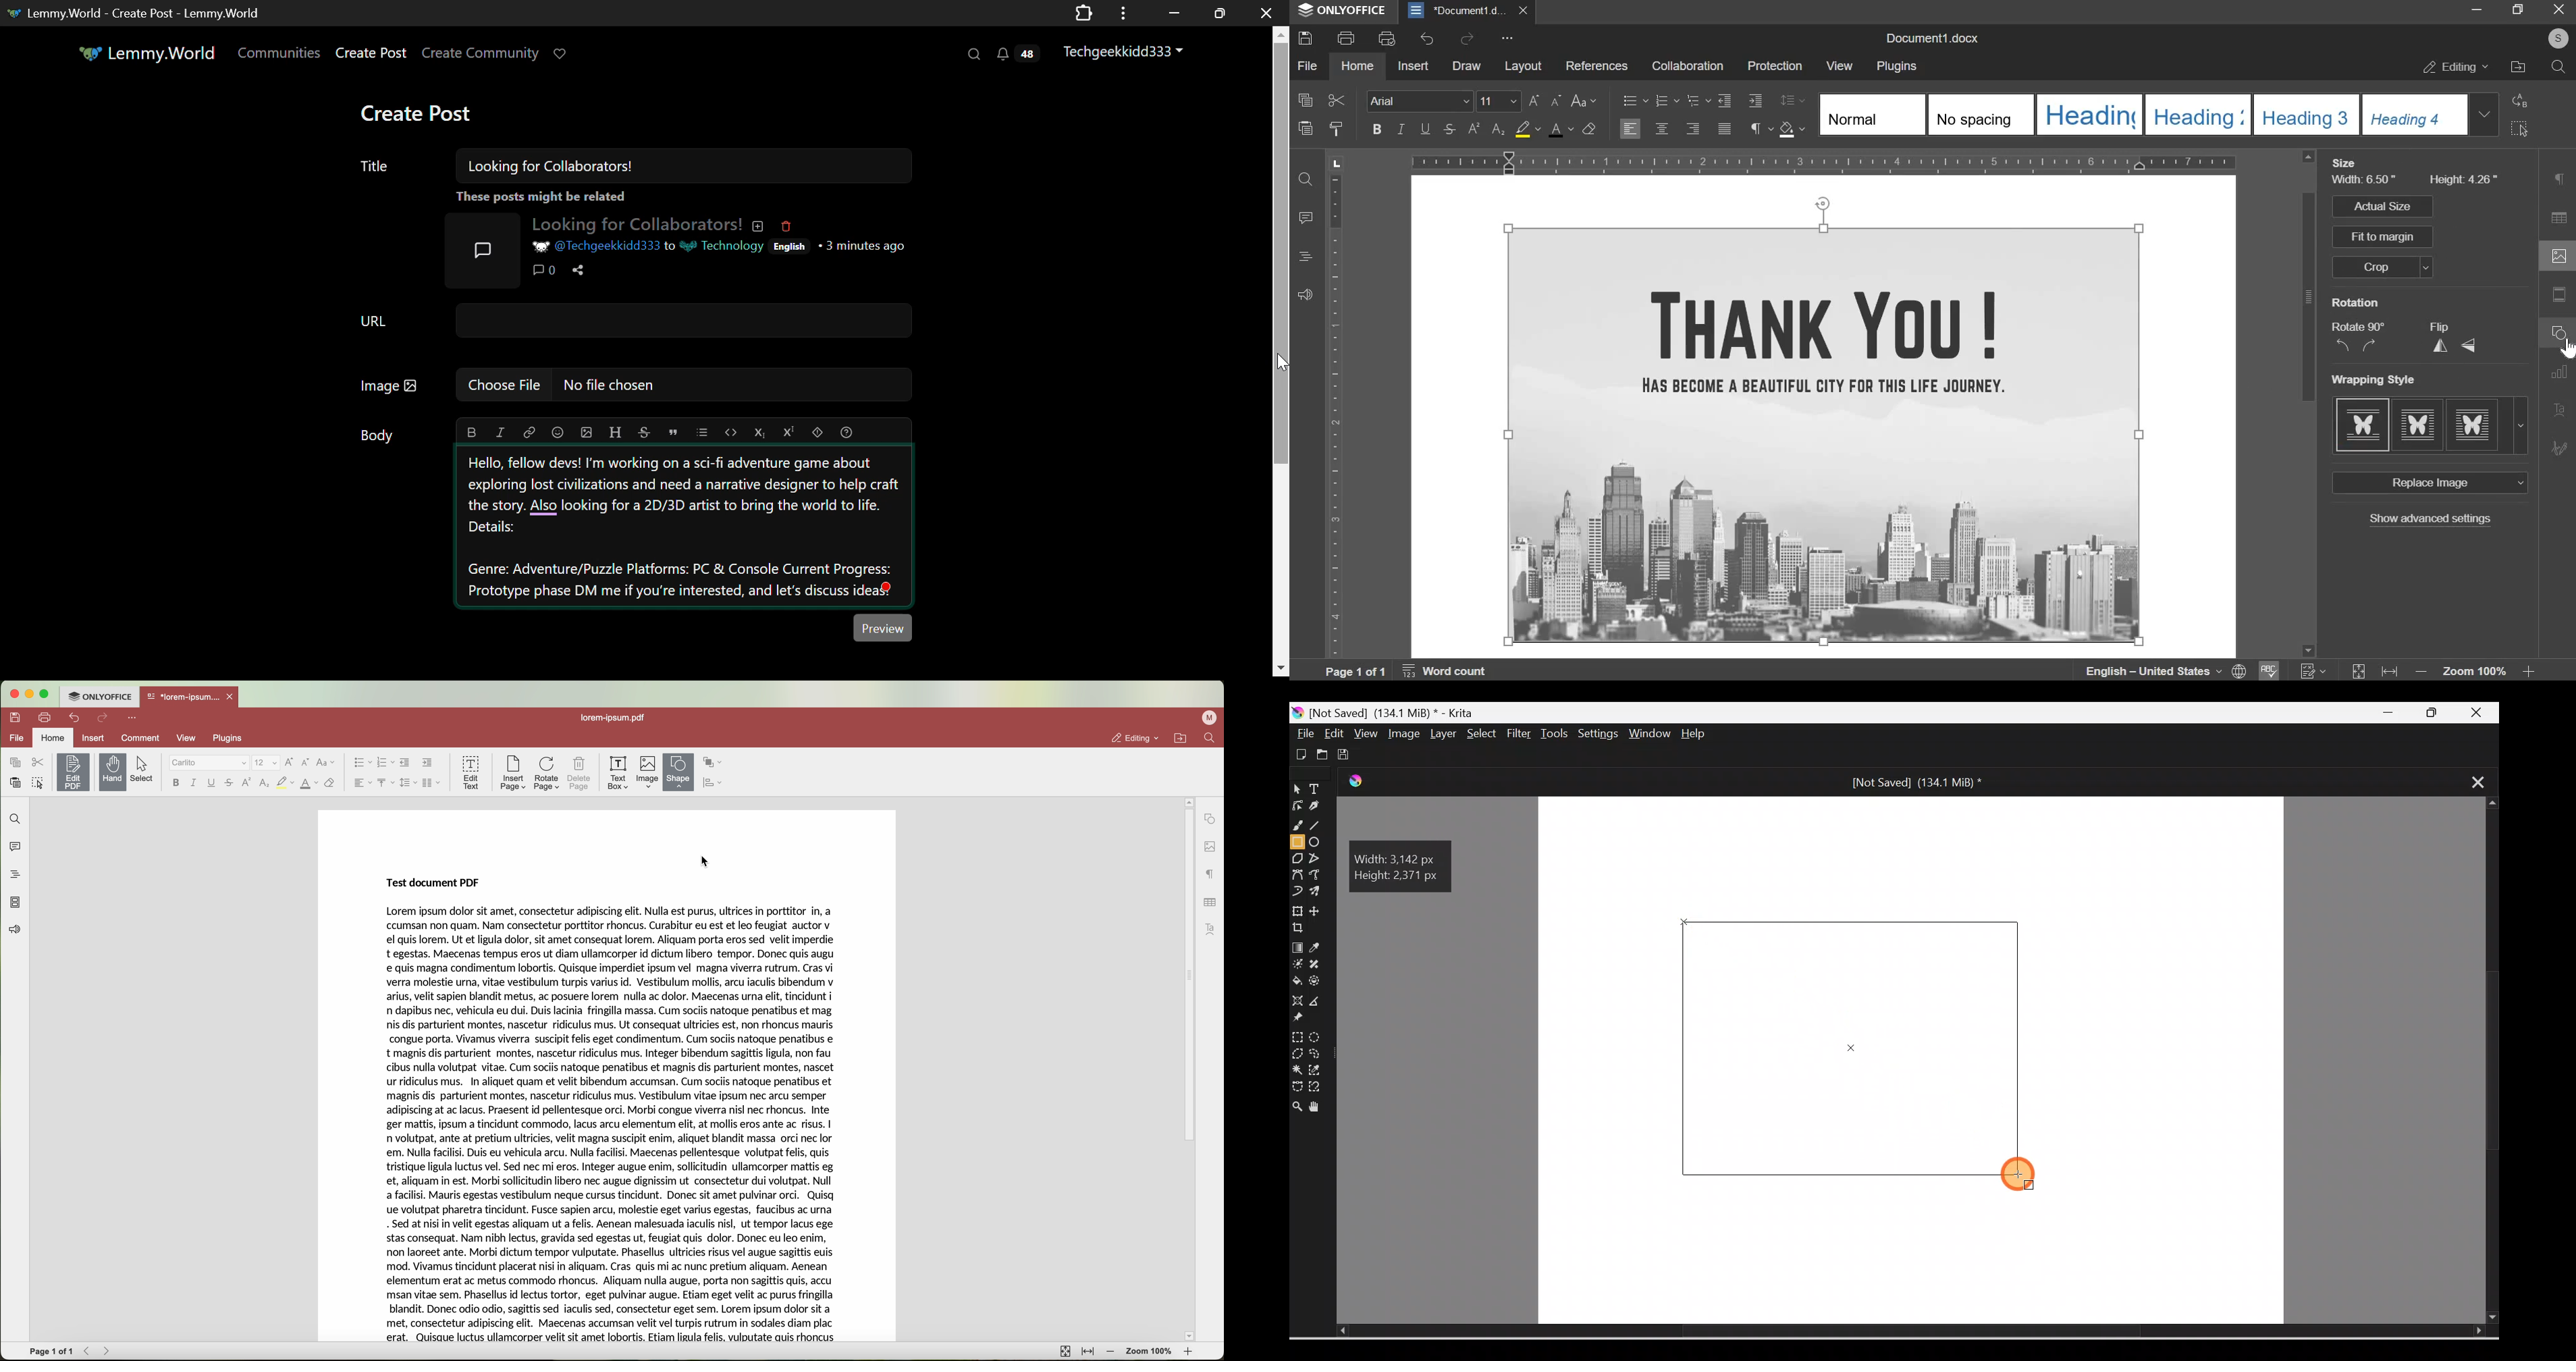 The width and height of the screenshot is (2576, 1372). Describe the element at coordinates (431, 881) in the screenshot. I see `Test document PDF` at that location.